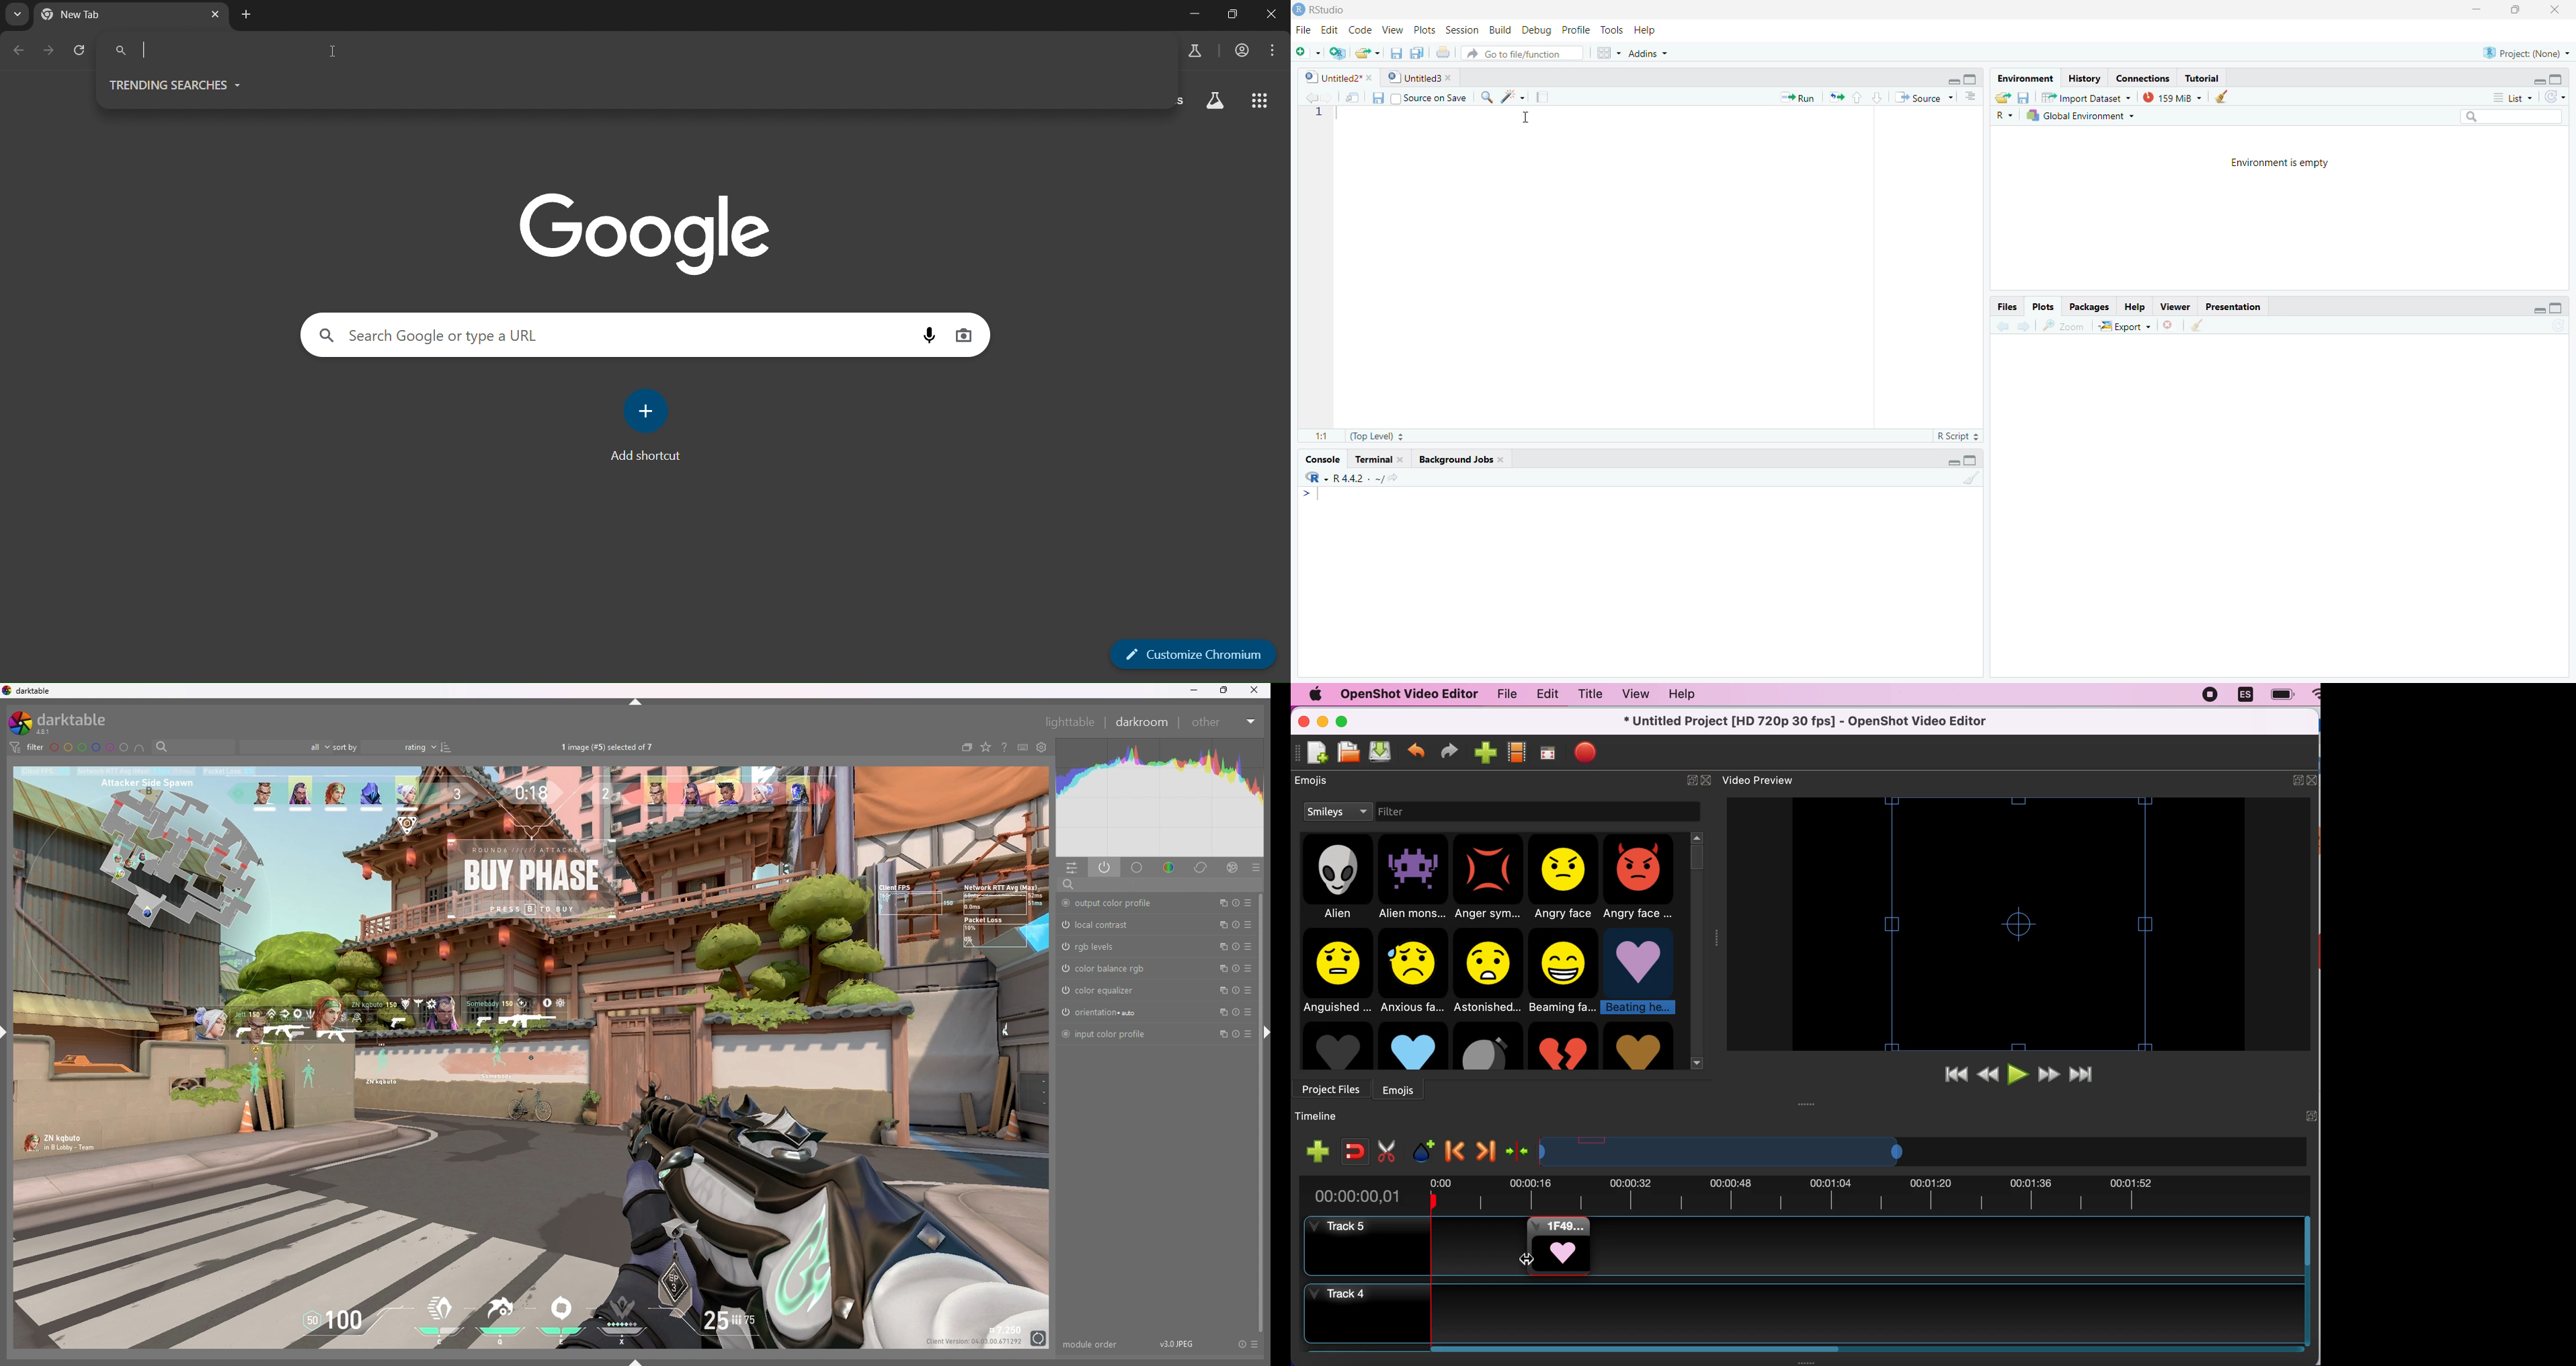  Describe the element at coordinates (1542, 98) in the screenshot. I see `Compile Report` at that location.